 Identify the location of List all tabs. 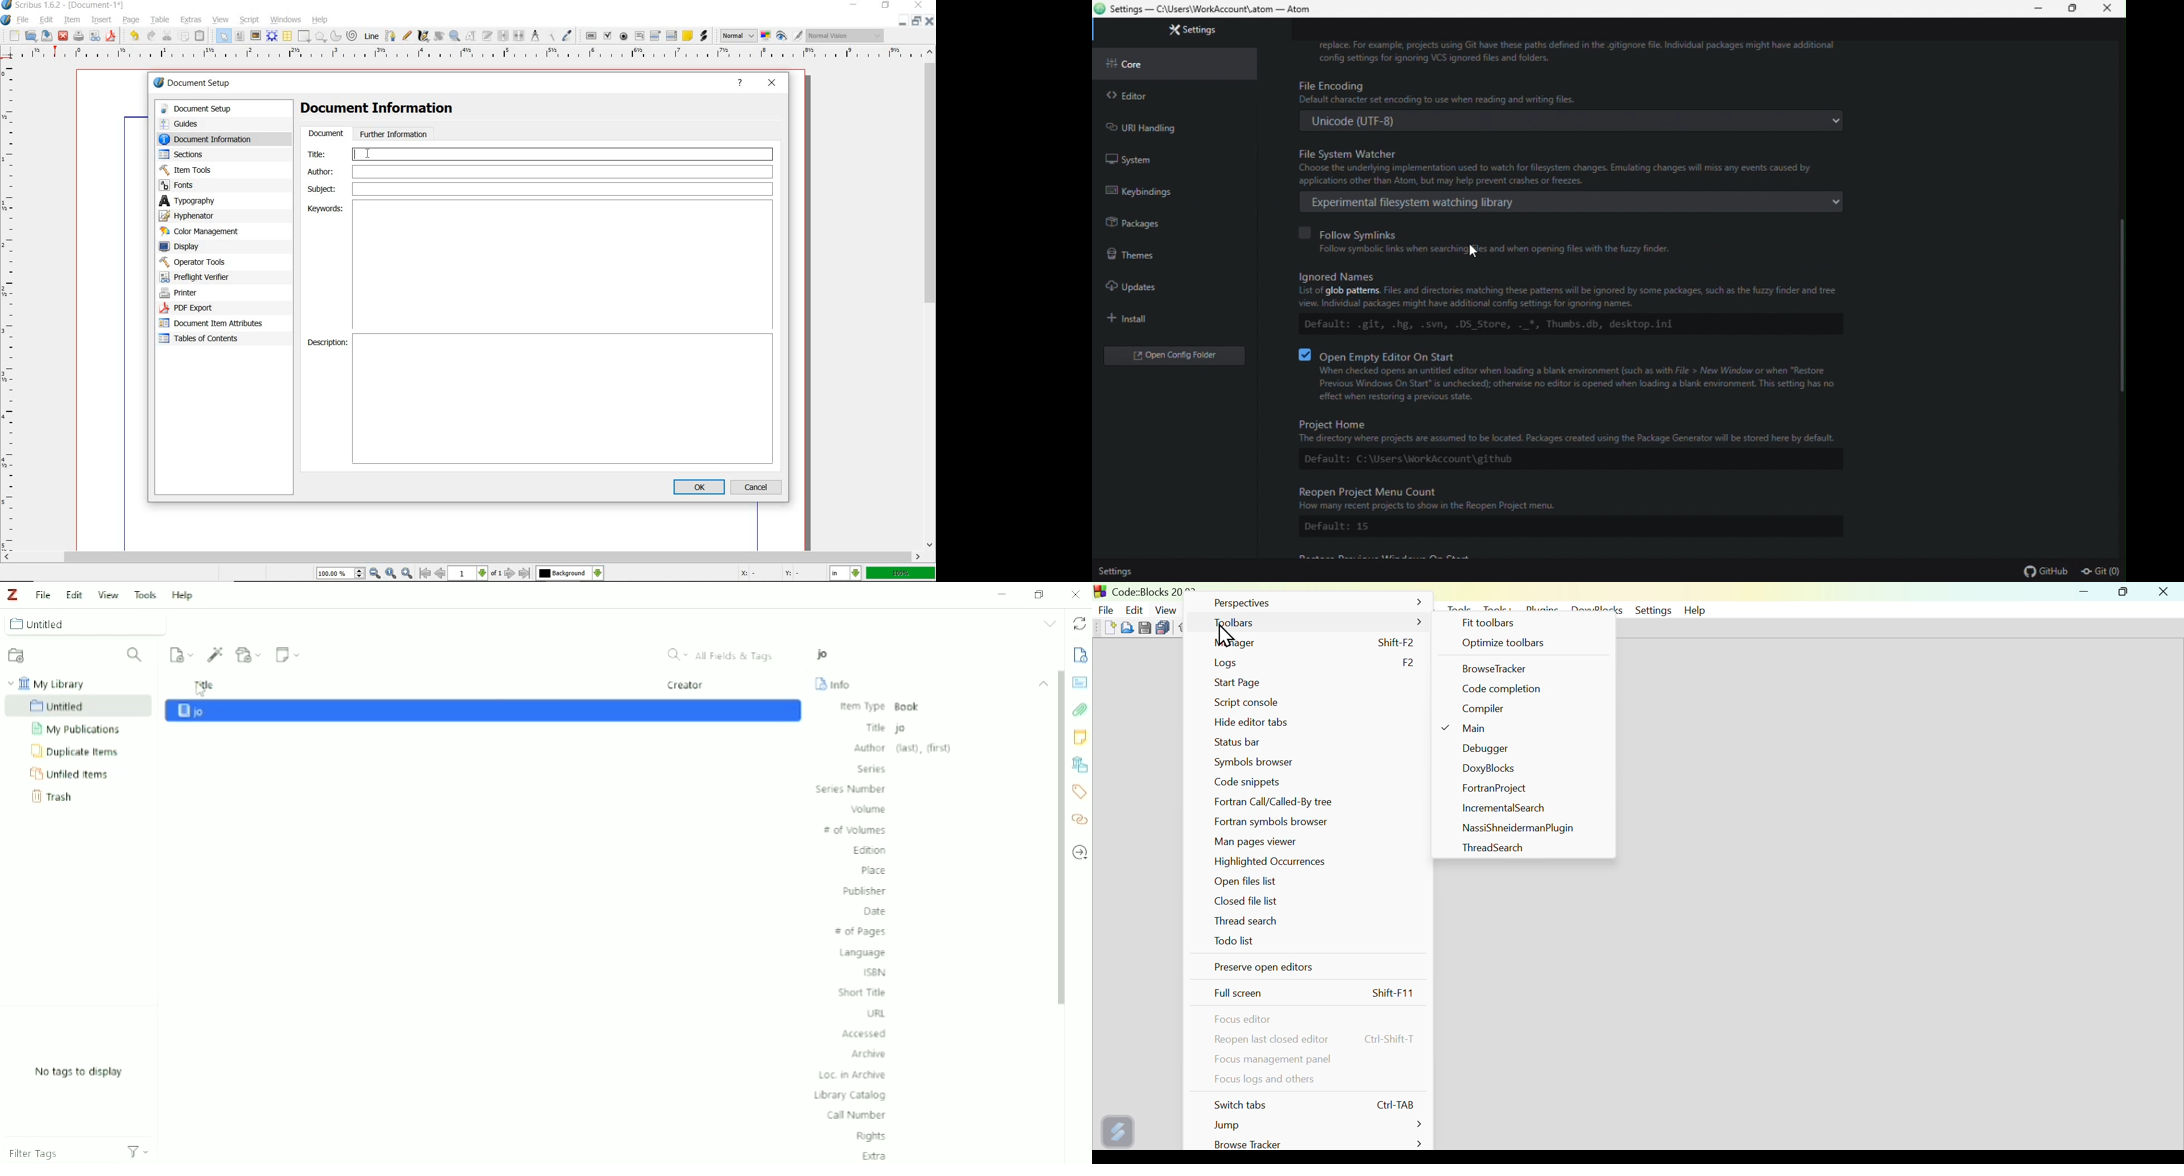
(1049, 624).